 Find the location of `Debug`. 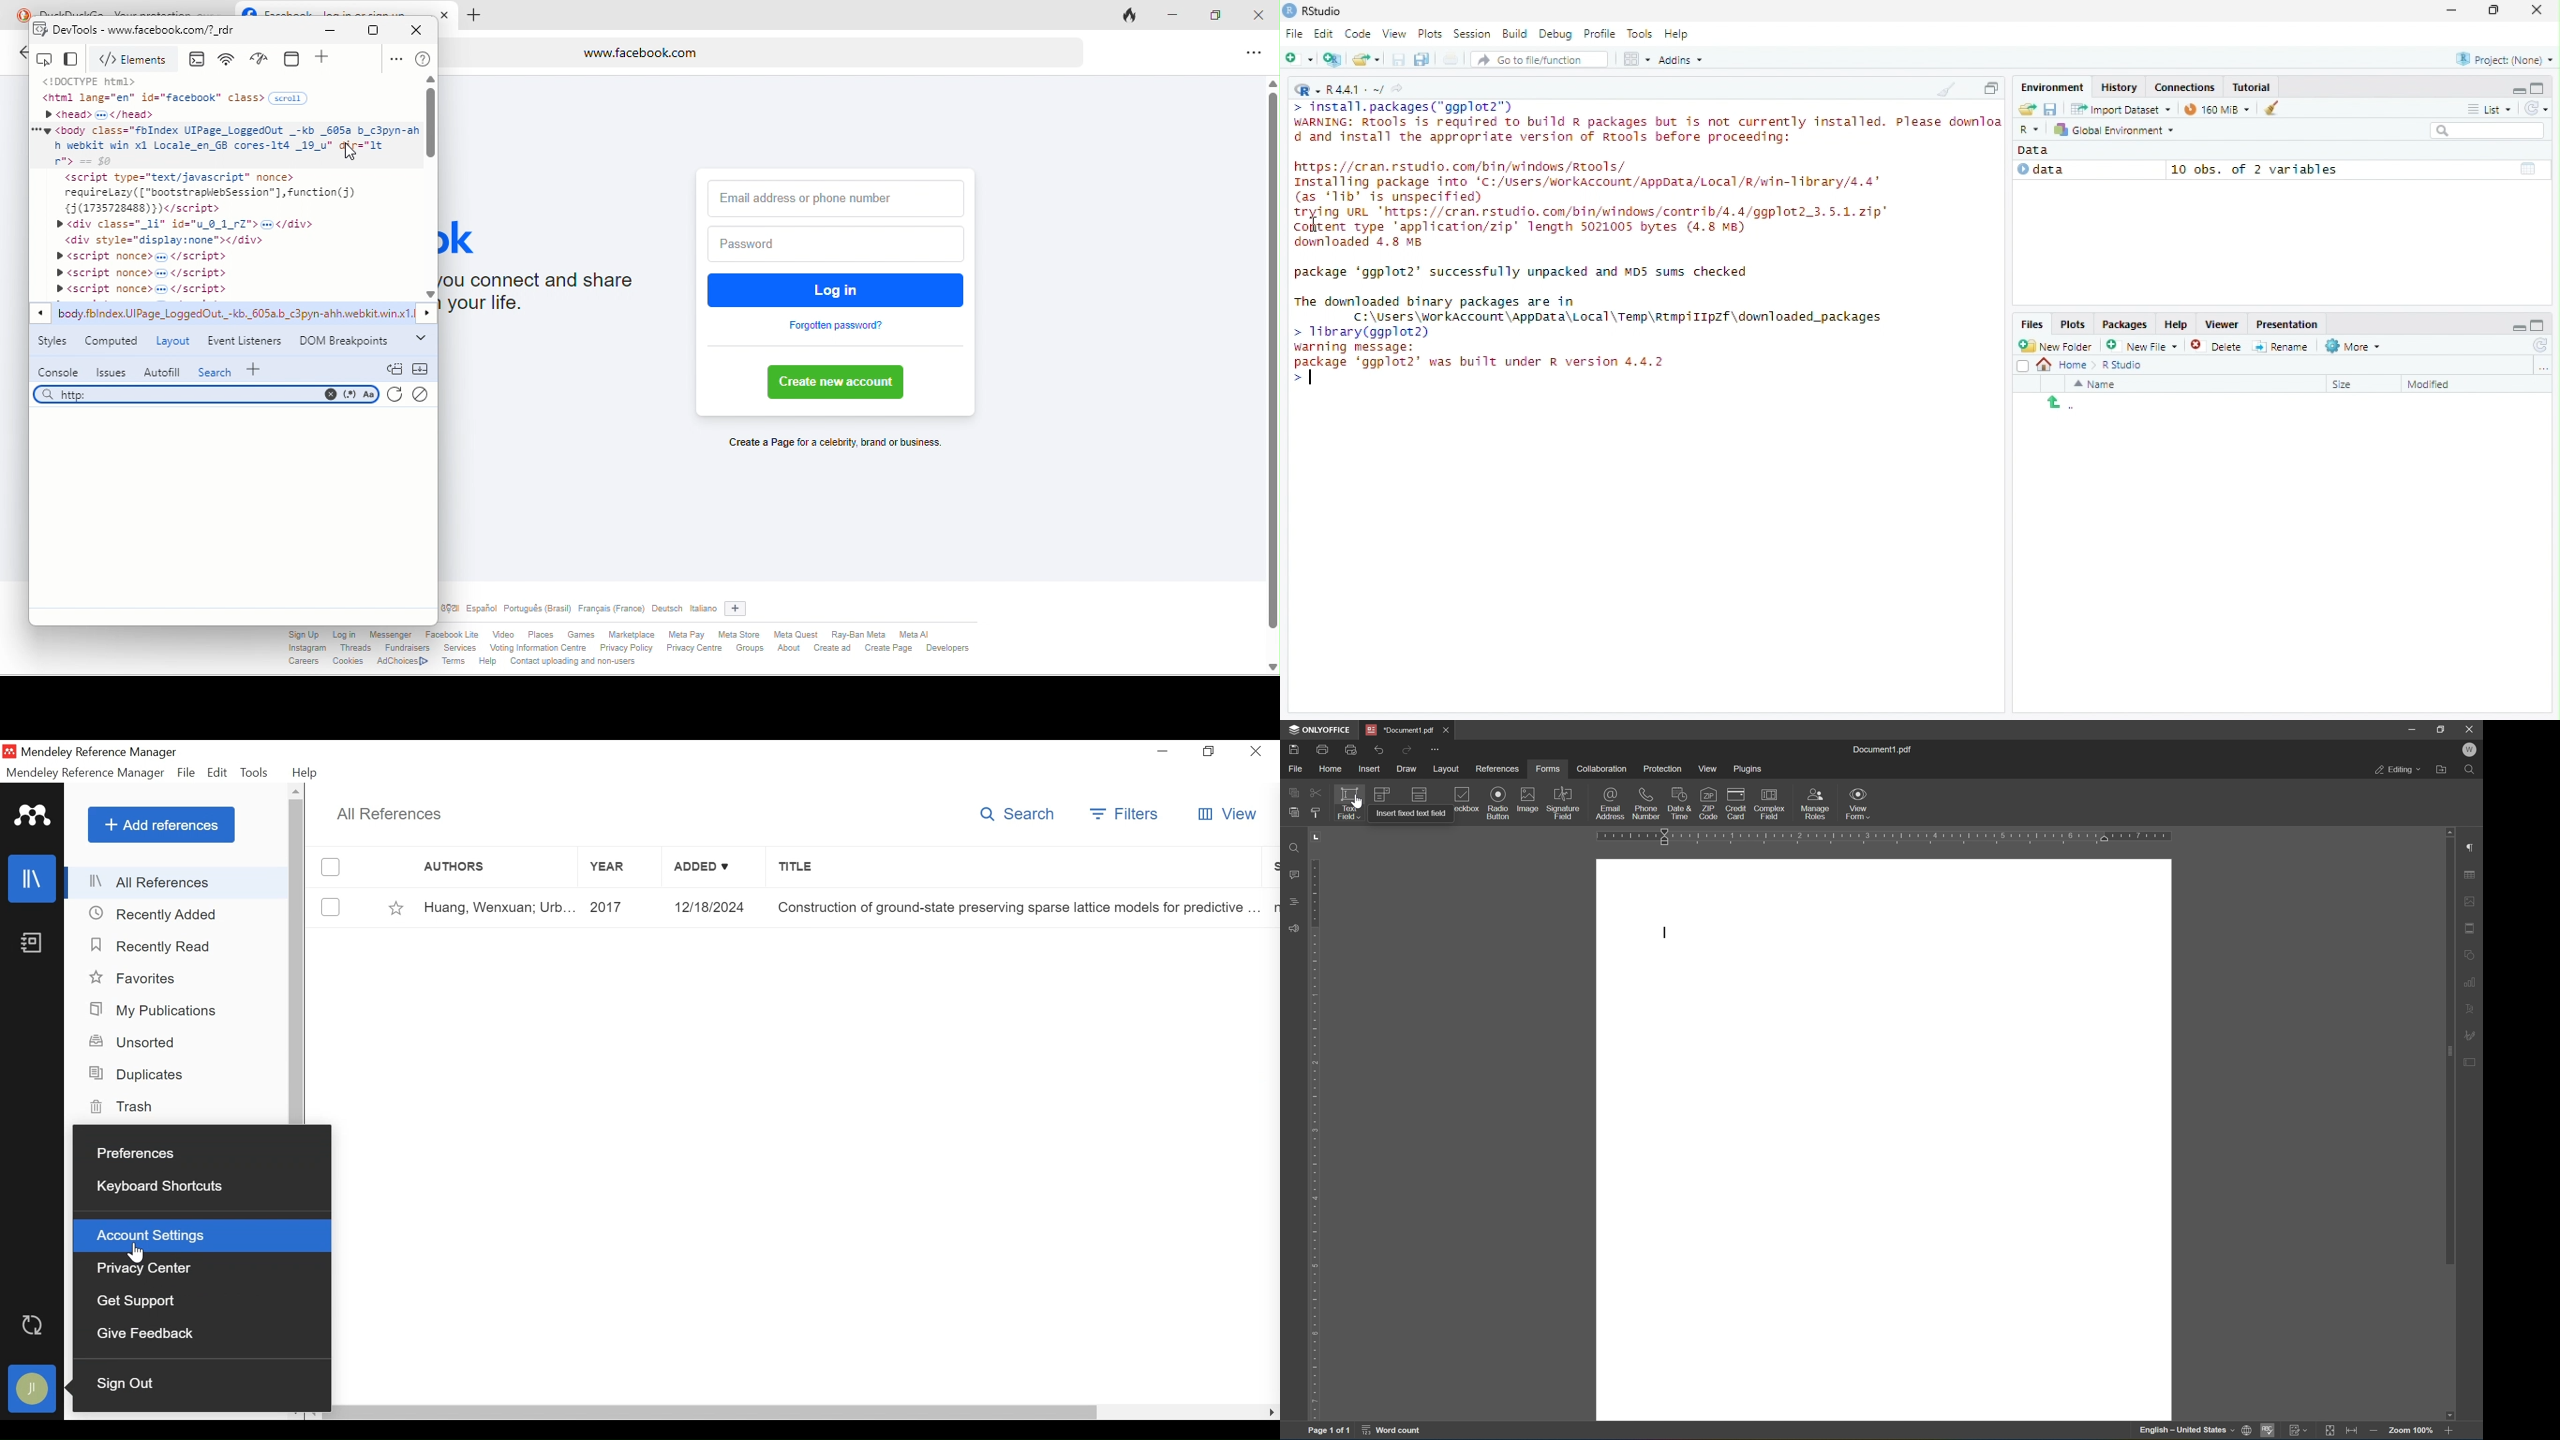

Debug is located at coordinates (1558, 34).